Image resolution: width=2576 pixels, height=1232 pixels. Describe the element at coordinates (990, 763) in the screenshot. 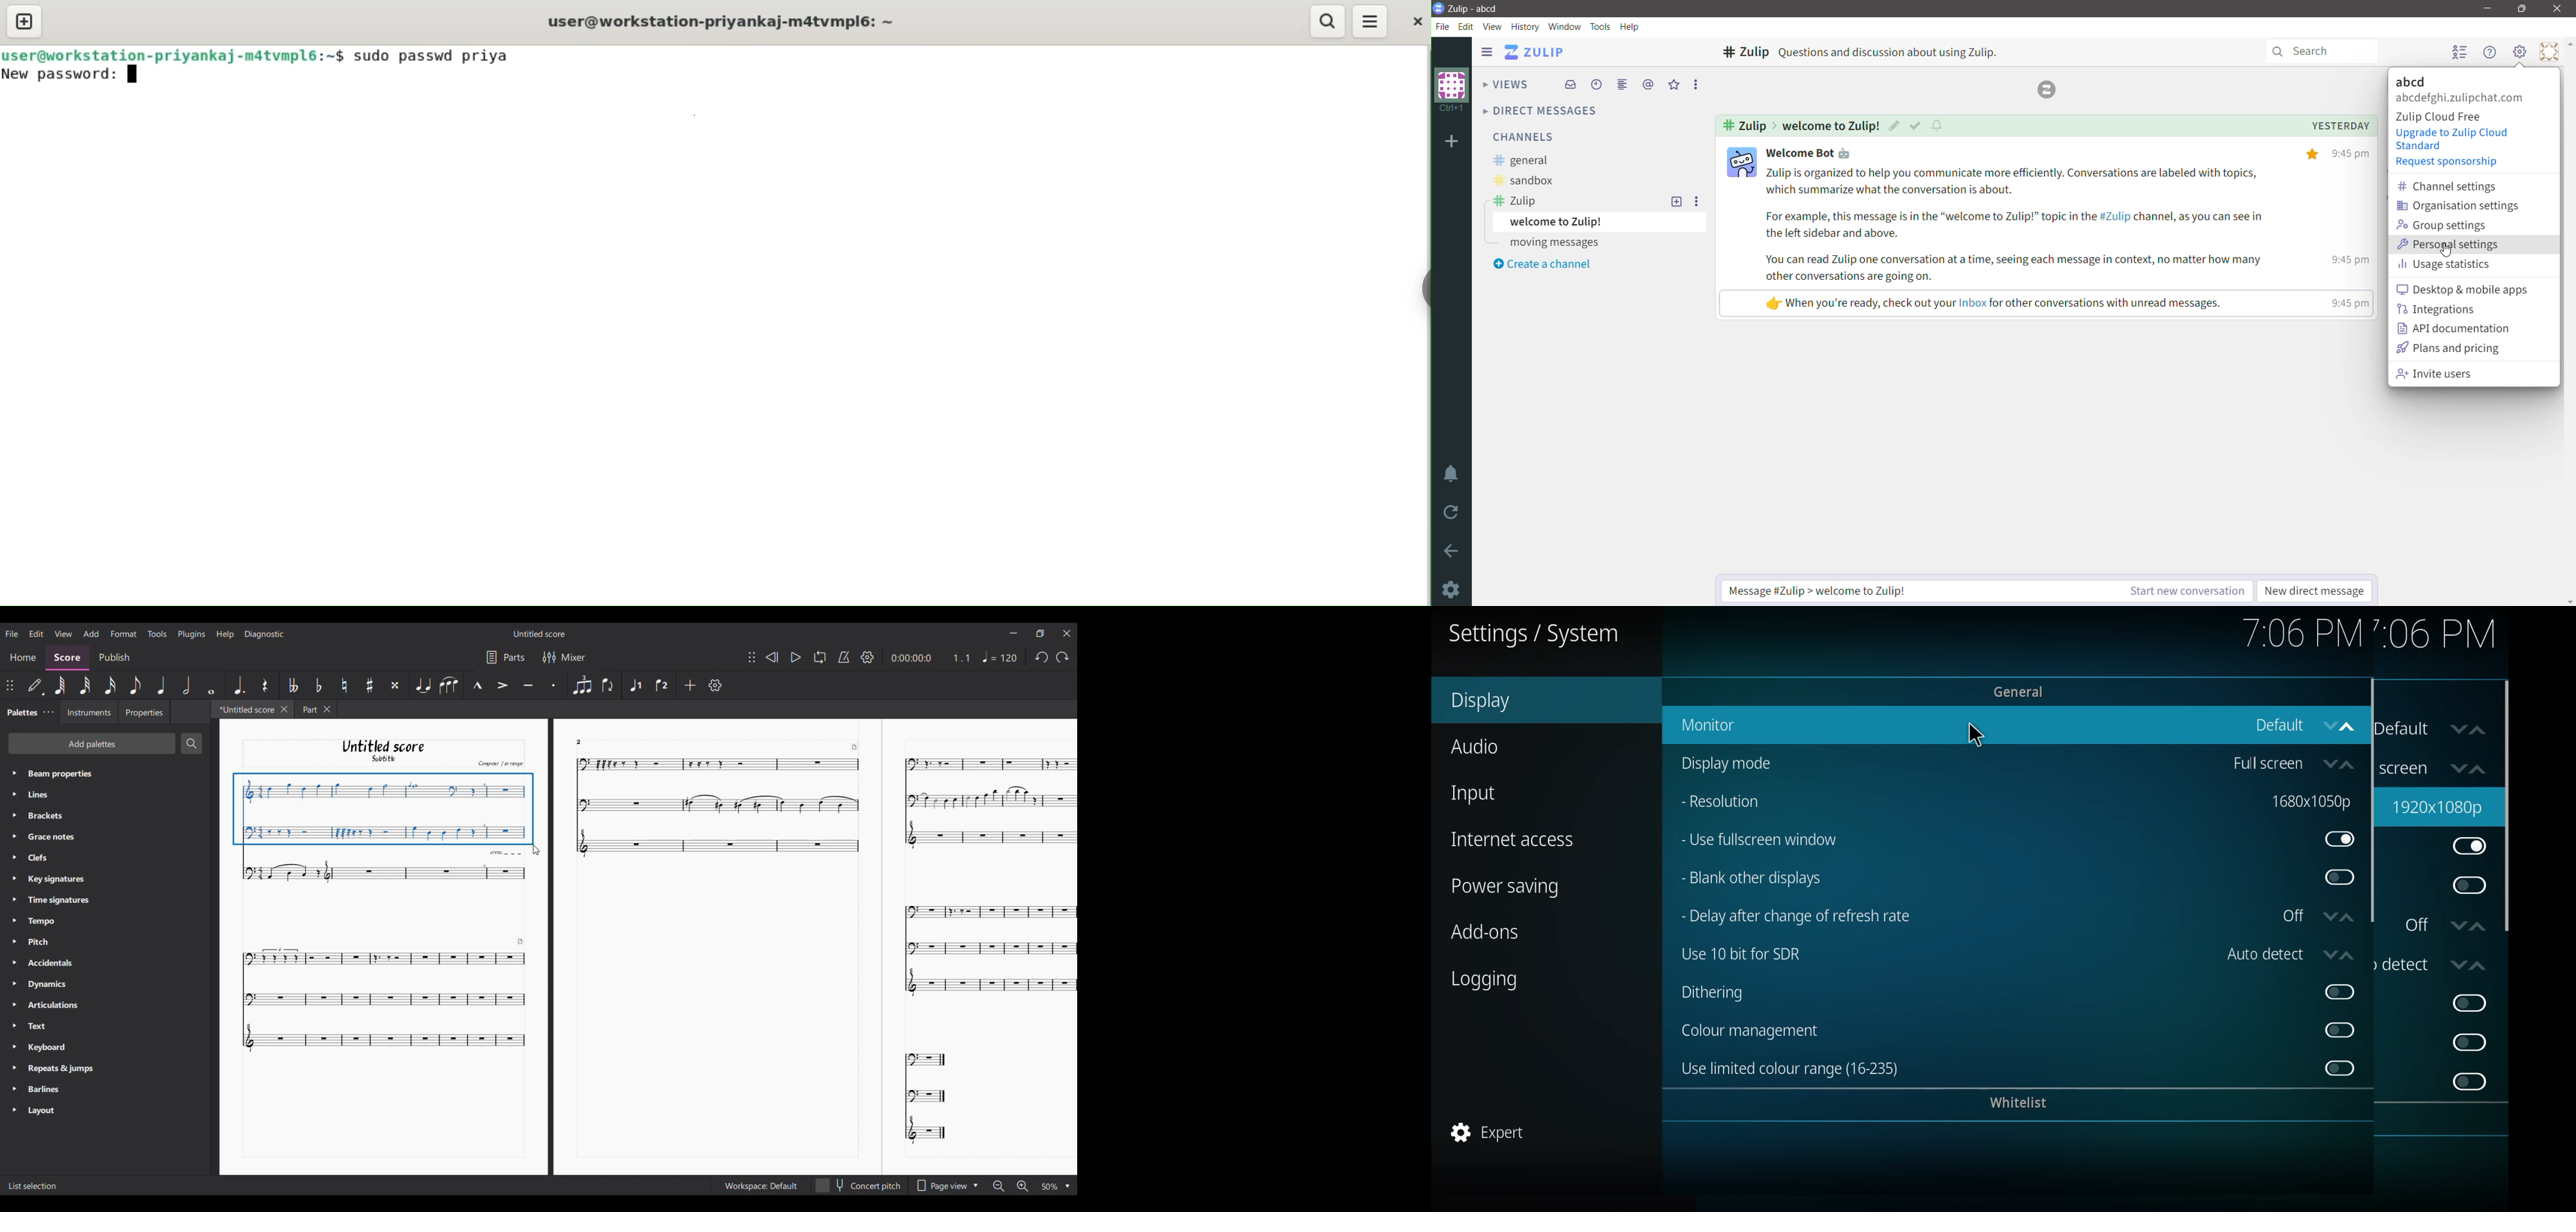

I see `` at that location.